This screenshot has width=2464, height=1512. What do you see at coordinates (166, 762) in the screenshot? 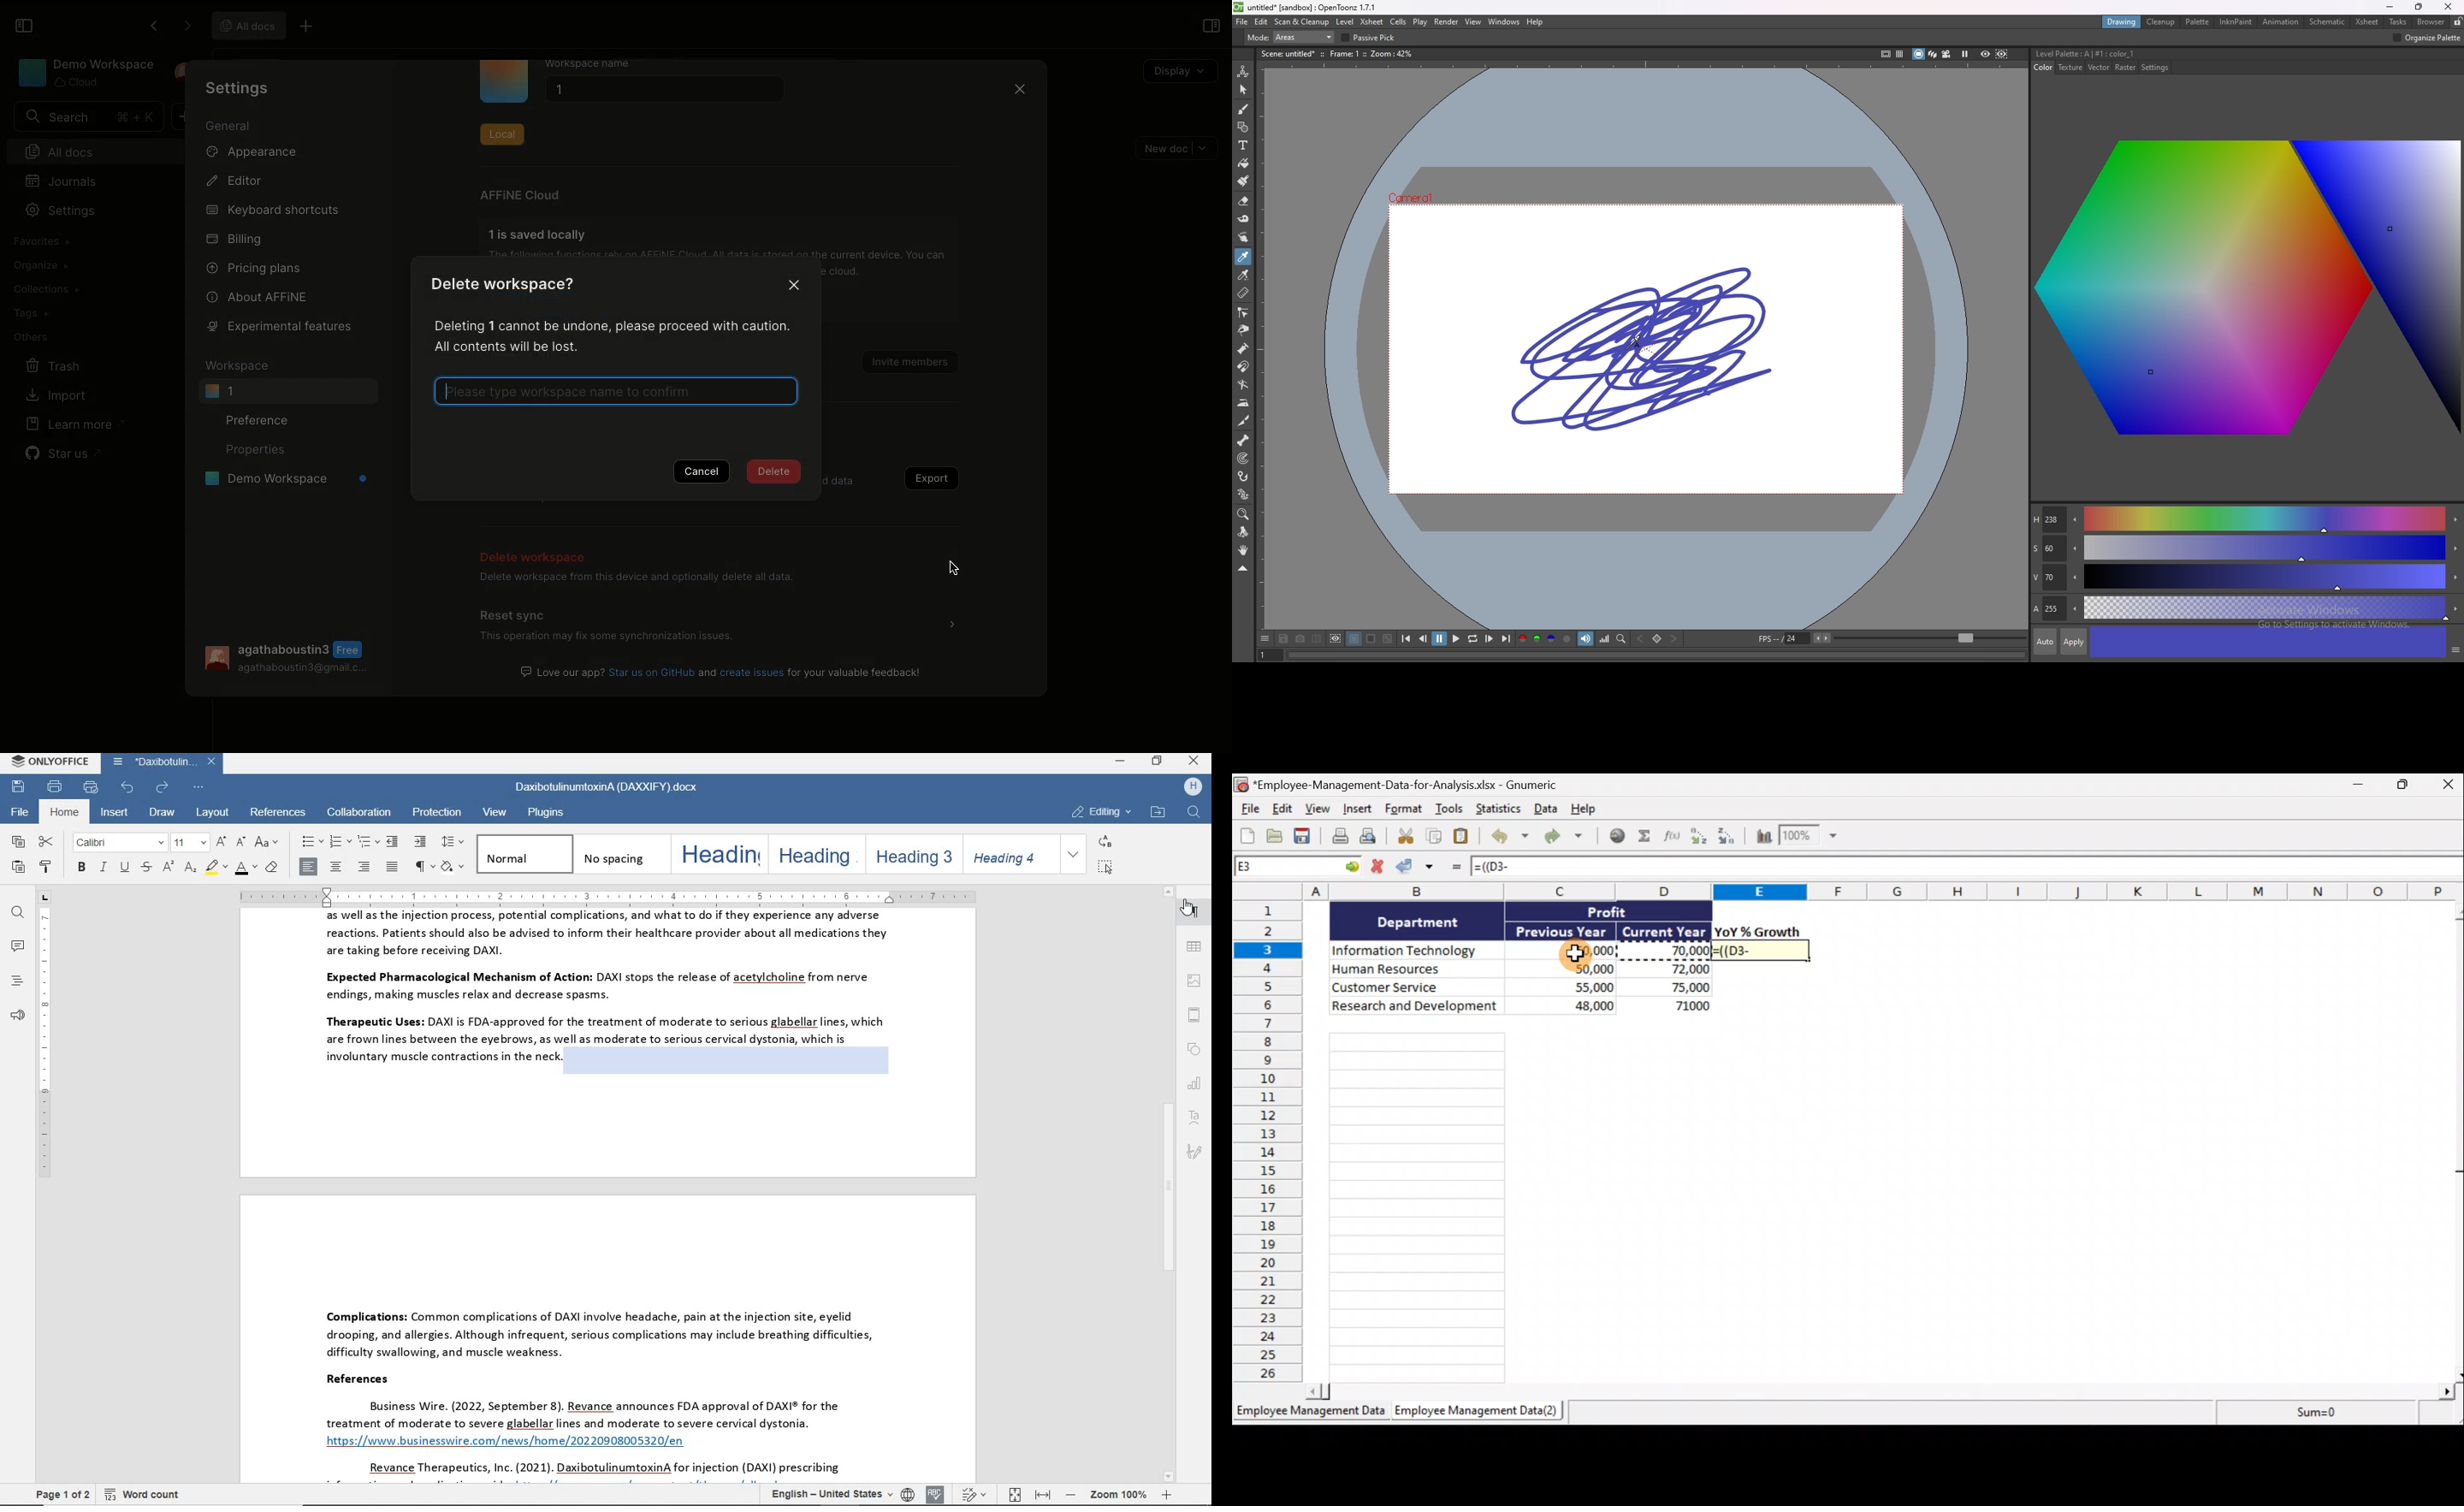
I see `document name` at bounding box center [166, 762].